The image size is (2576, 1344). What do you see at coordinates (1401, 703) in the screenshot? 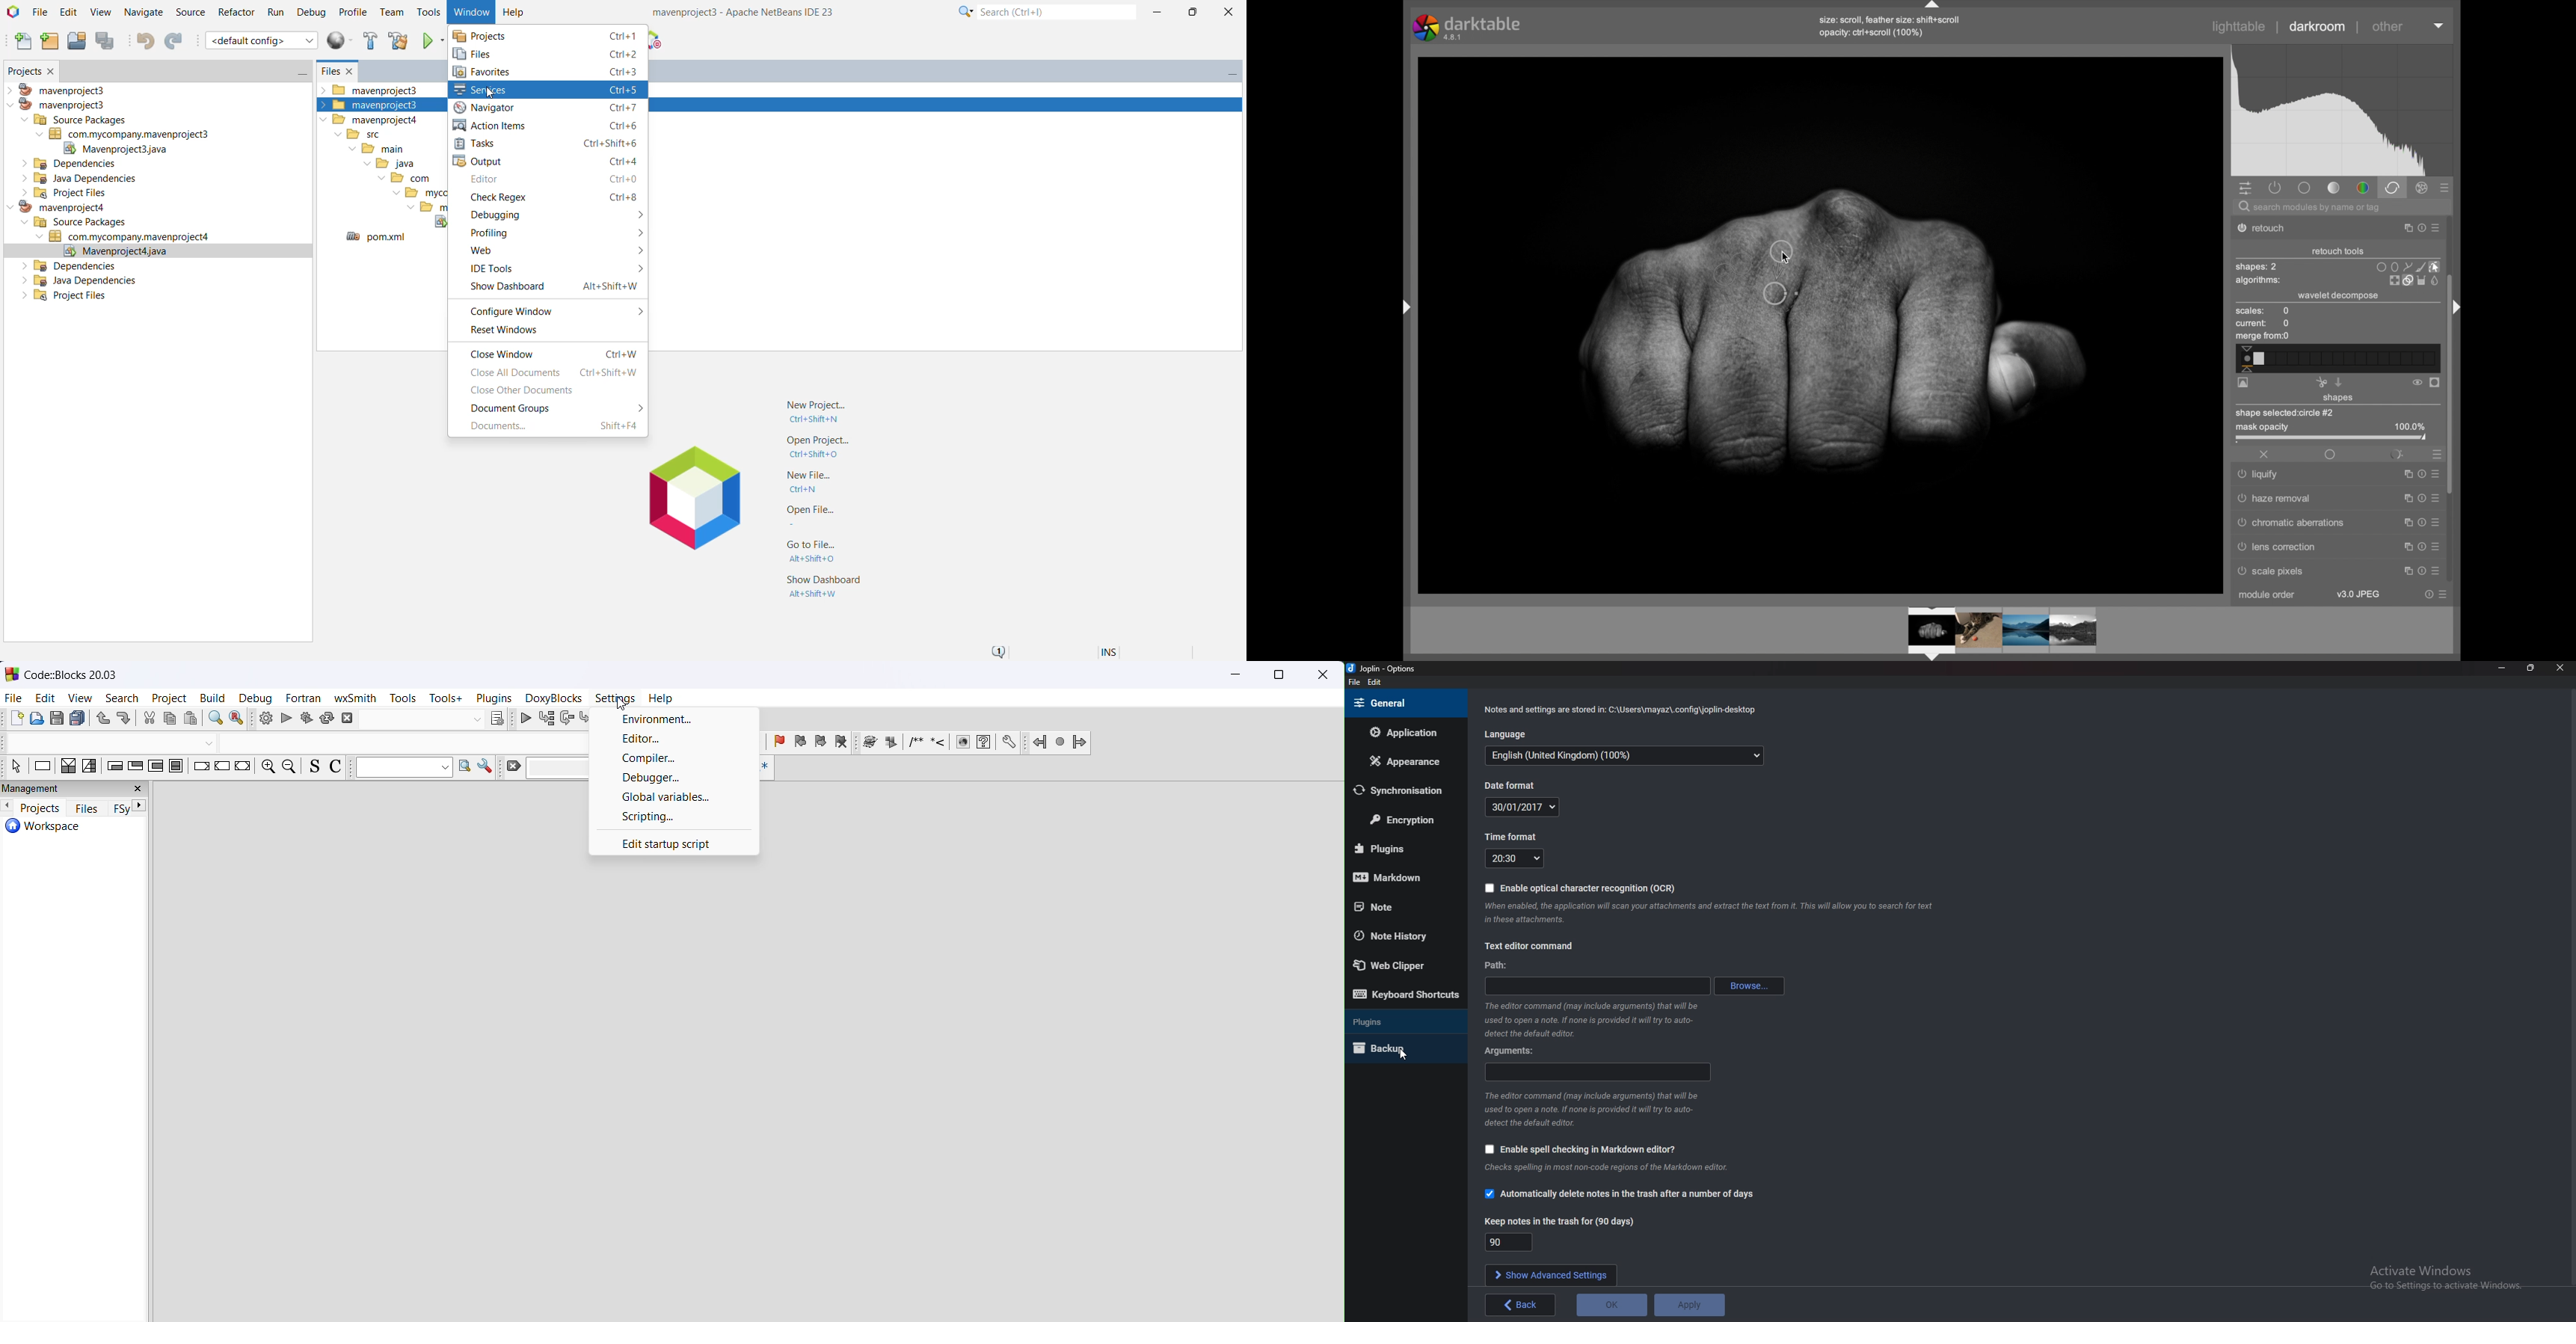
I see `General` at bounding box center [1401, 703].